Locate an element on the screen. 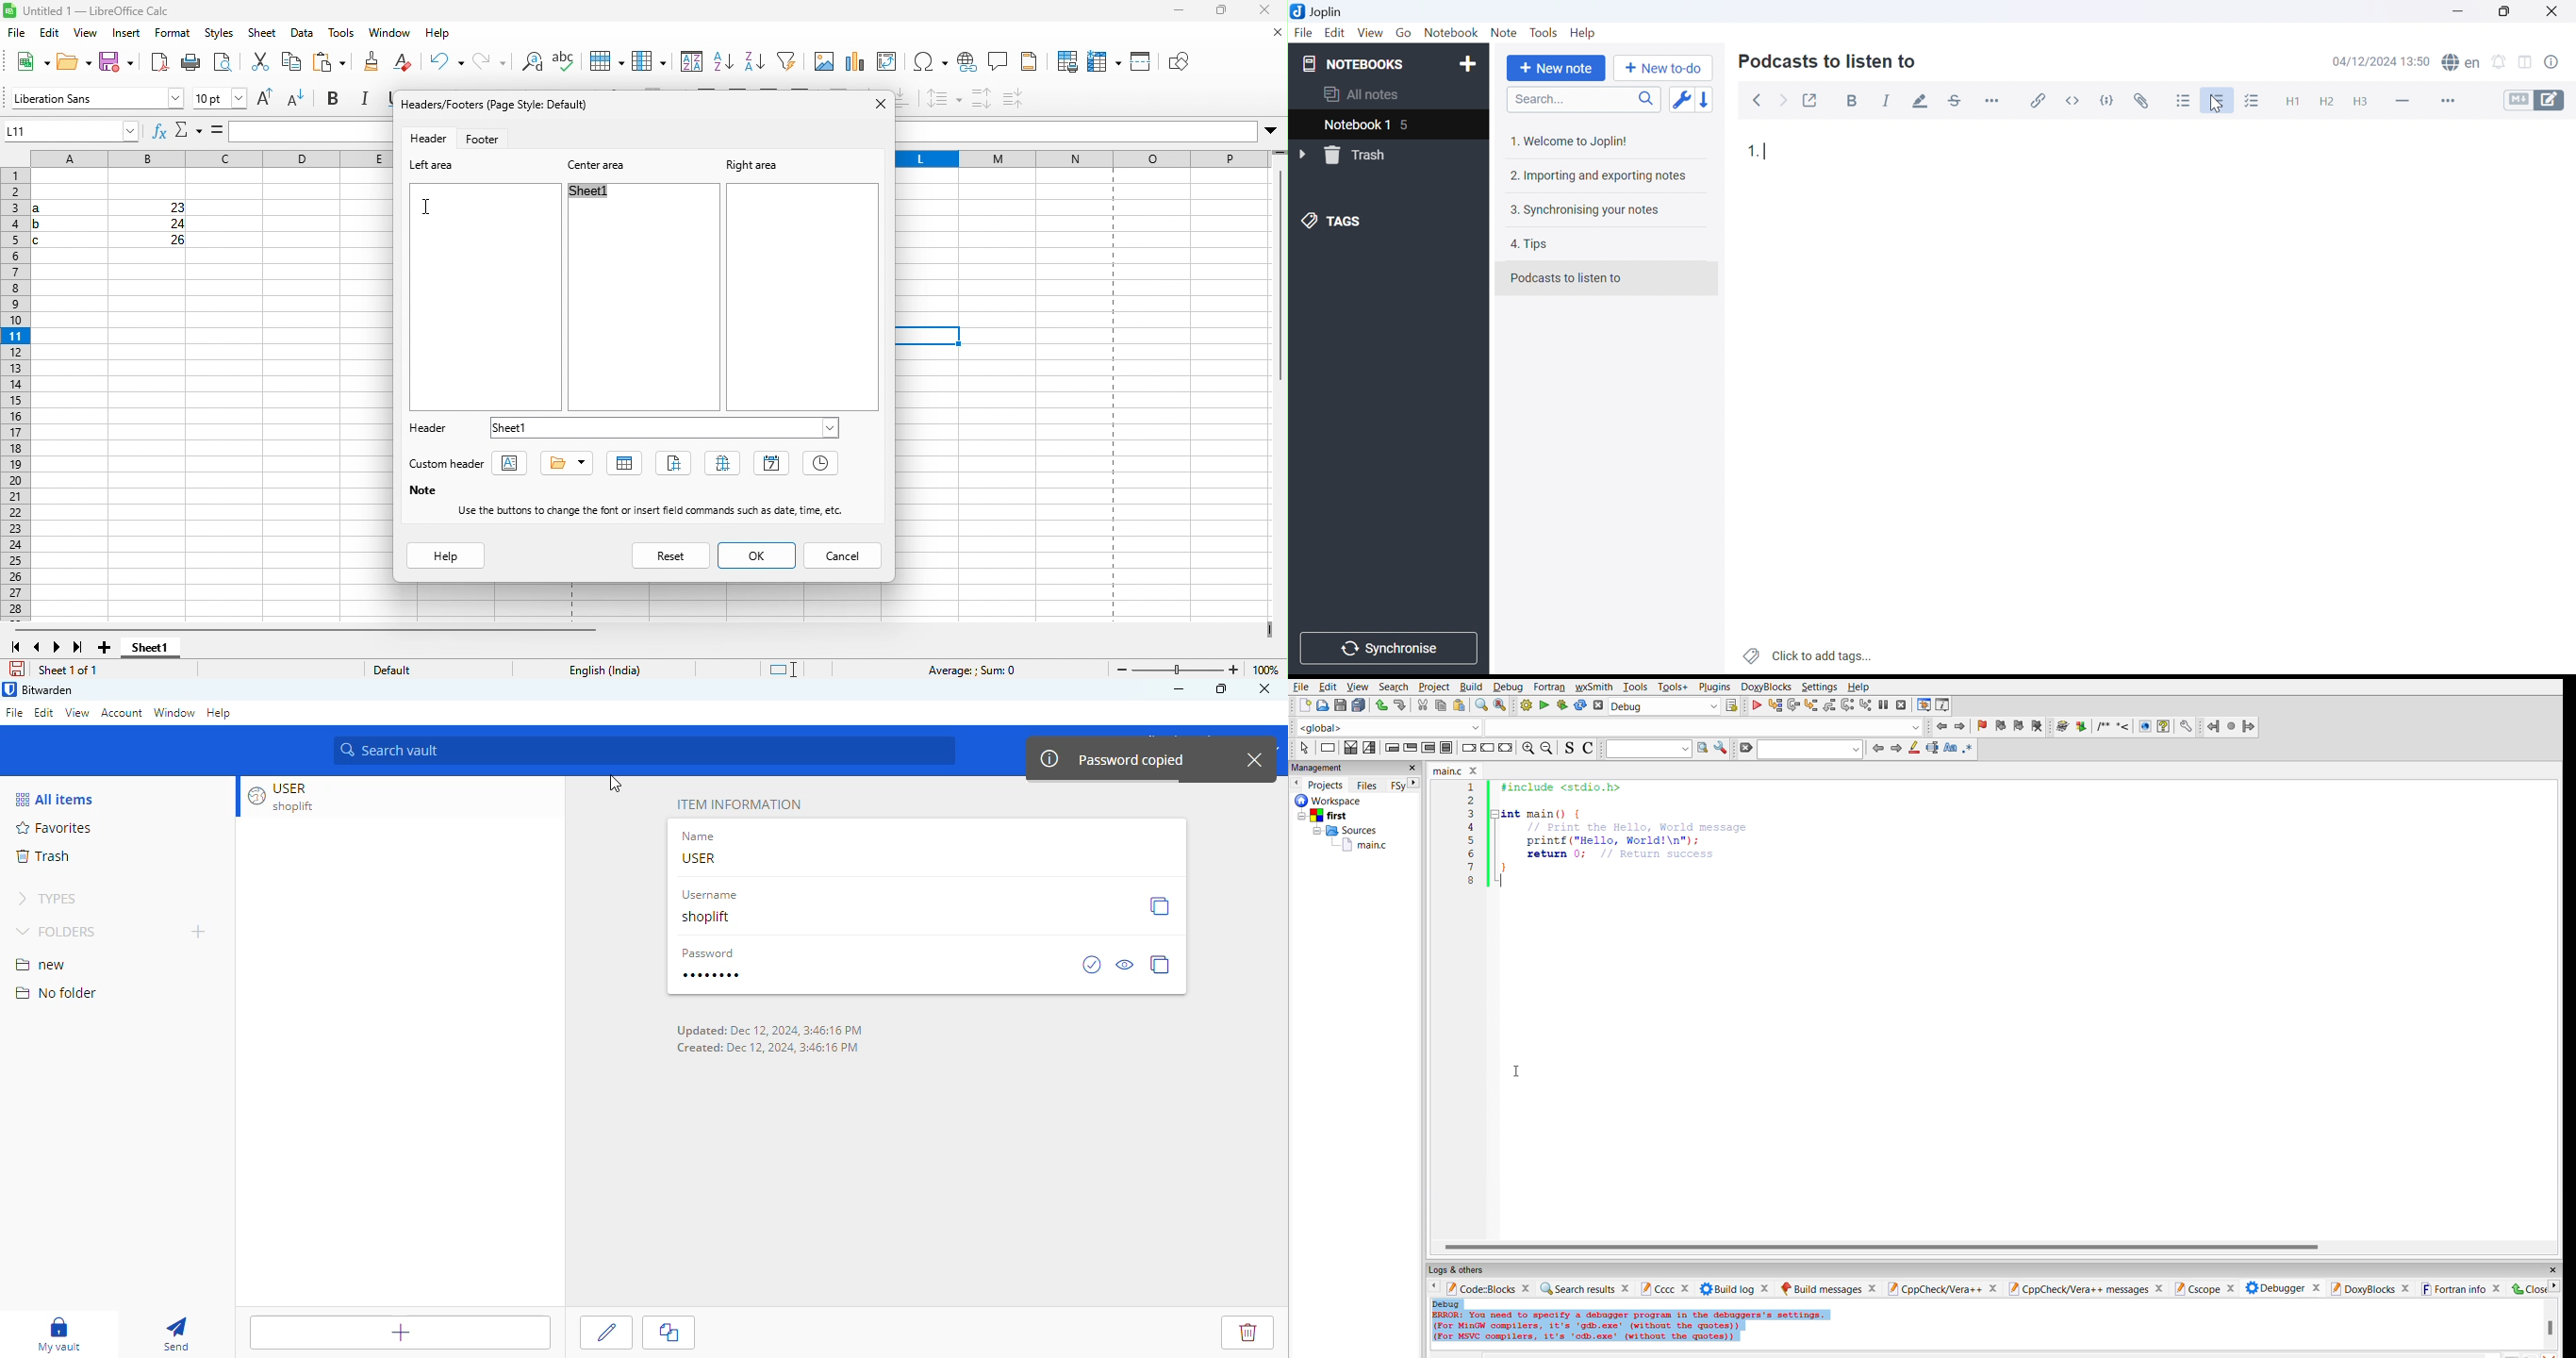 The height and width of the screenshot is (1372, 2576). Podcasts to listen to is located at coordinates (1568, 277).